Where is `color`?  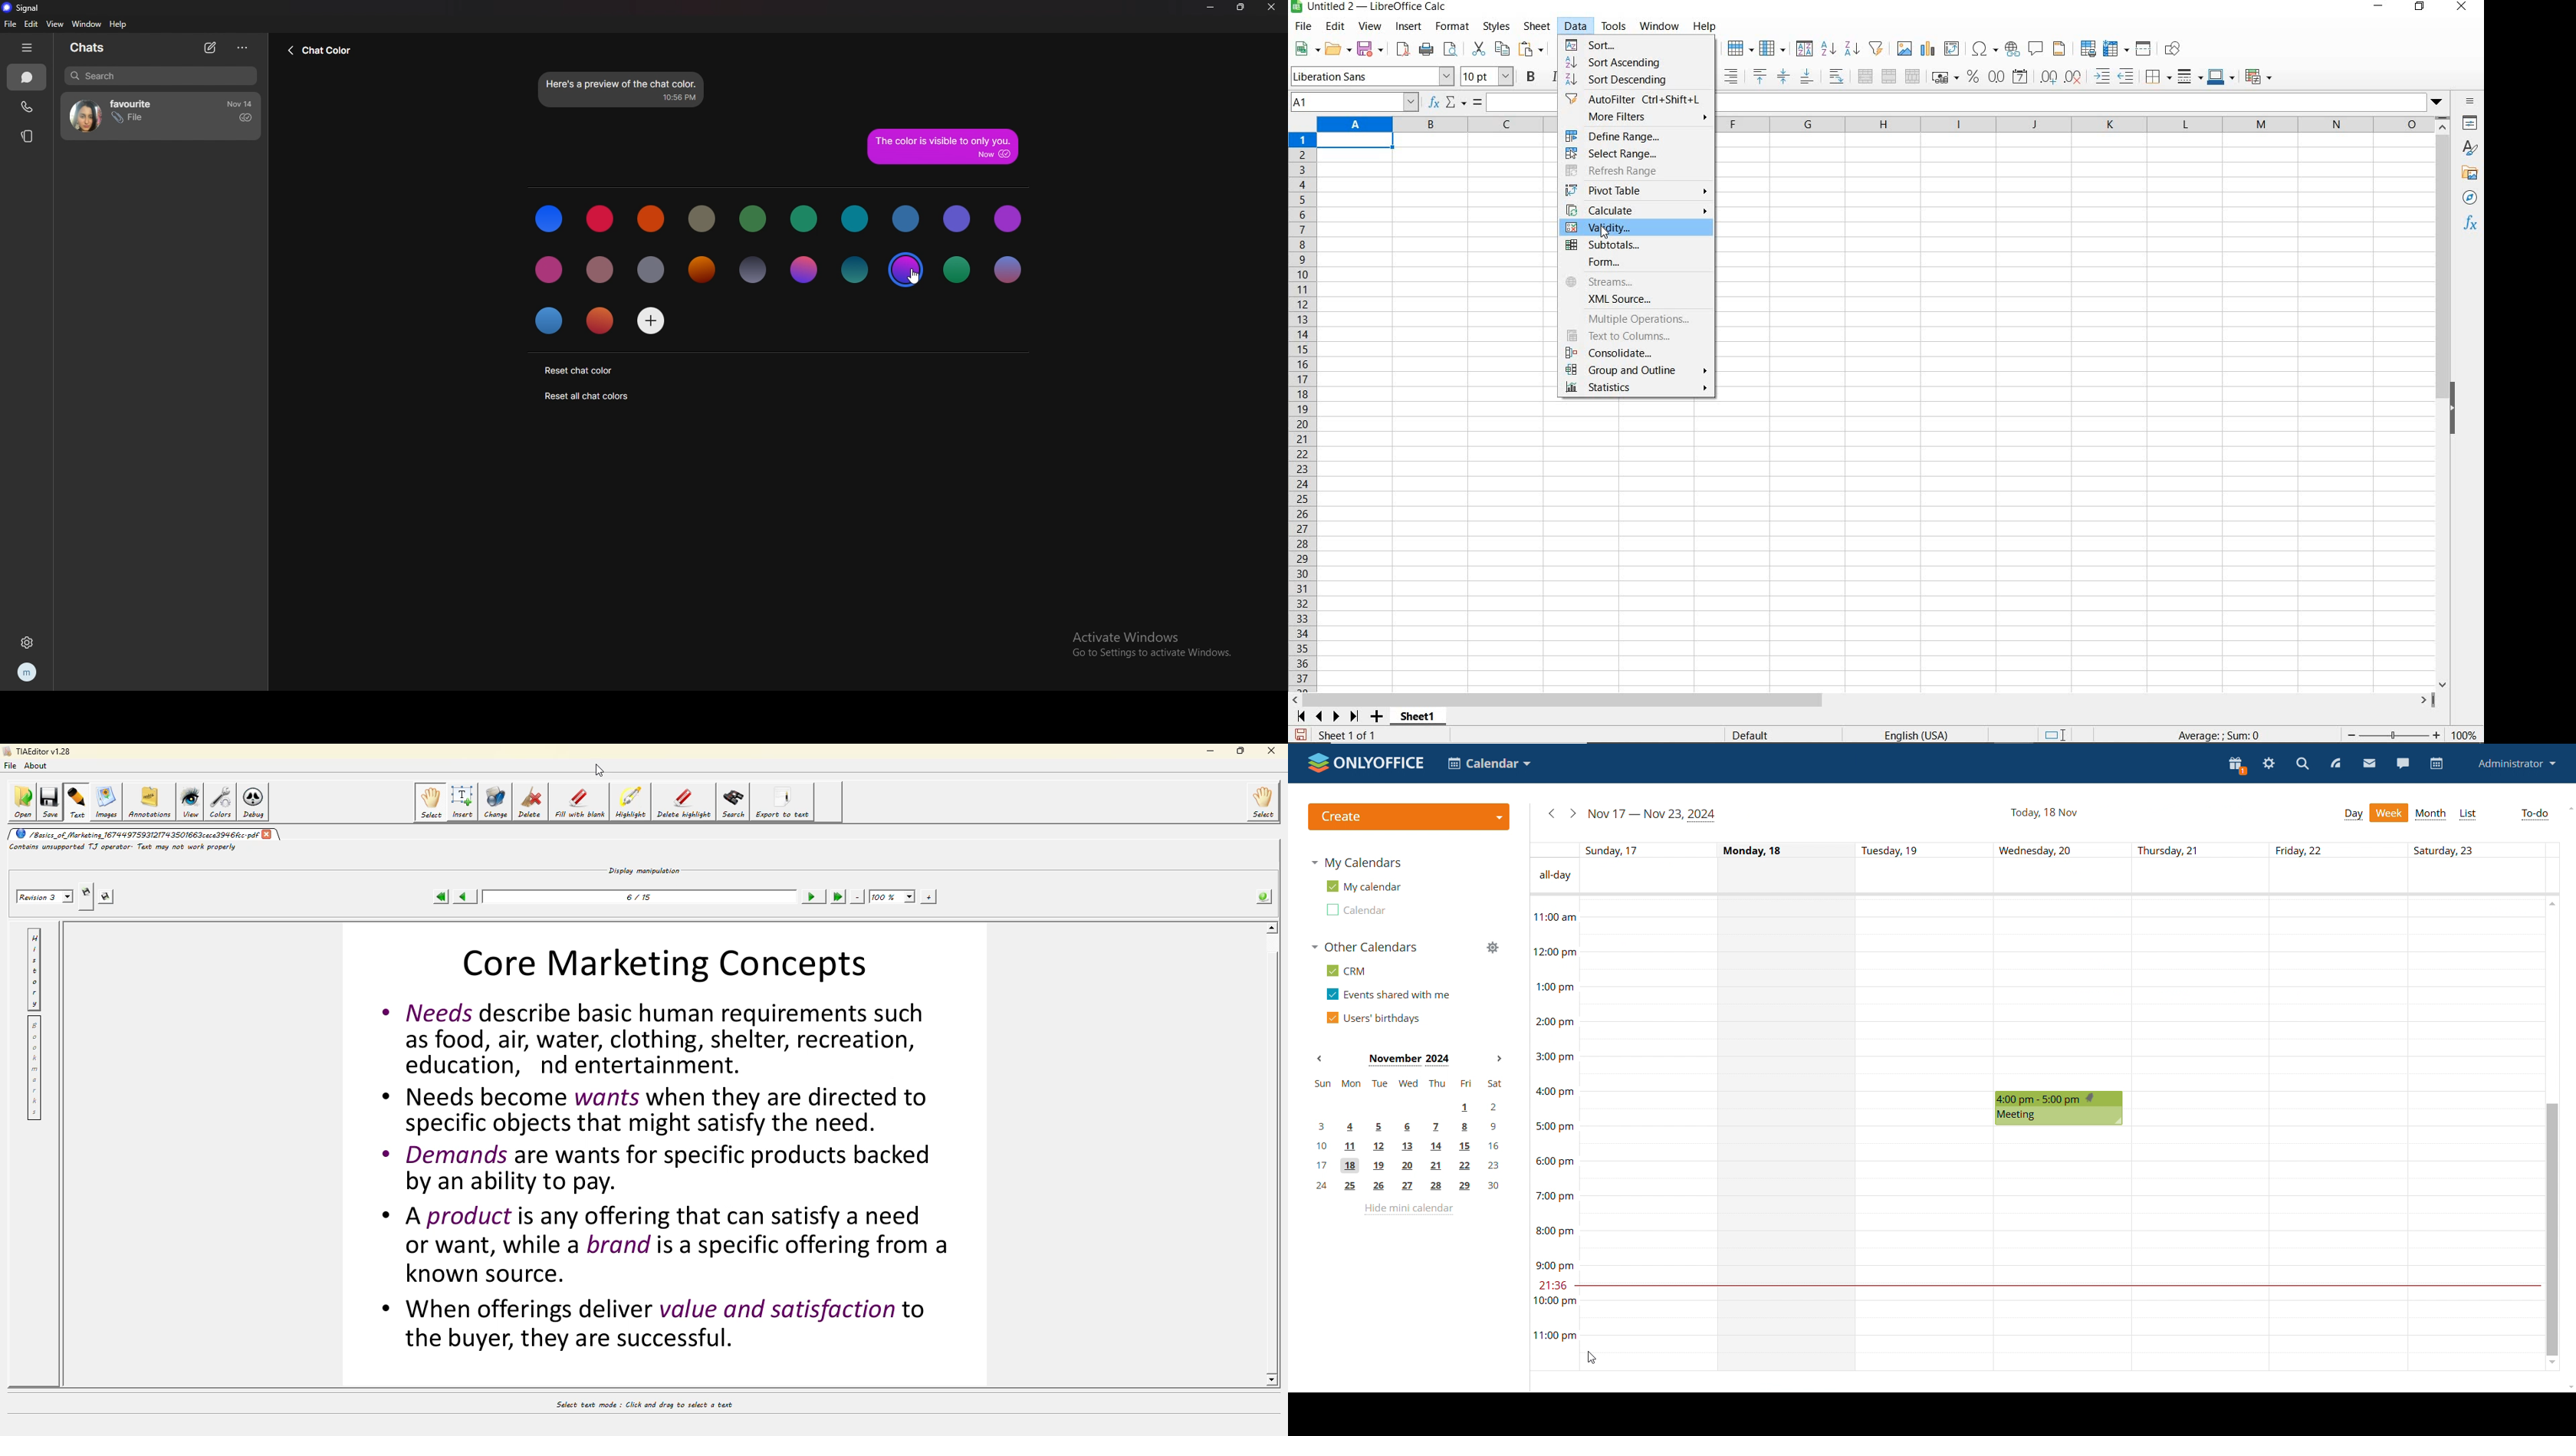 color is located at coordinates (755, 219).